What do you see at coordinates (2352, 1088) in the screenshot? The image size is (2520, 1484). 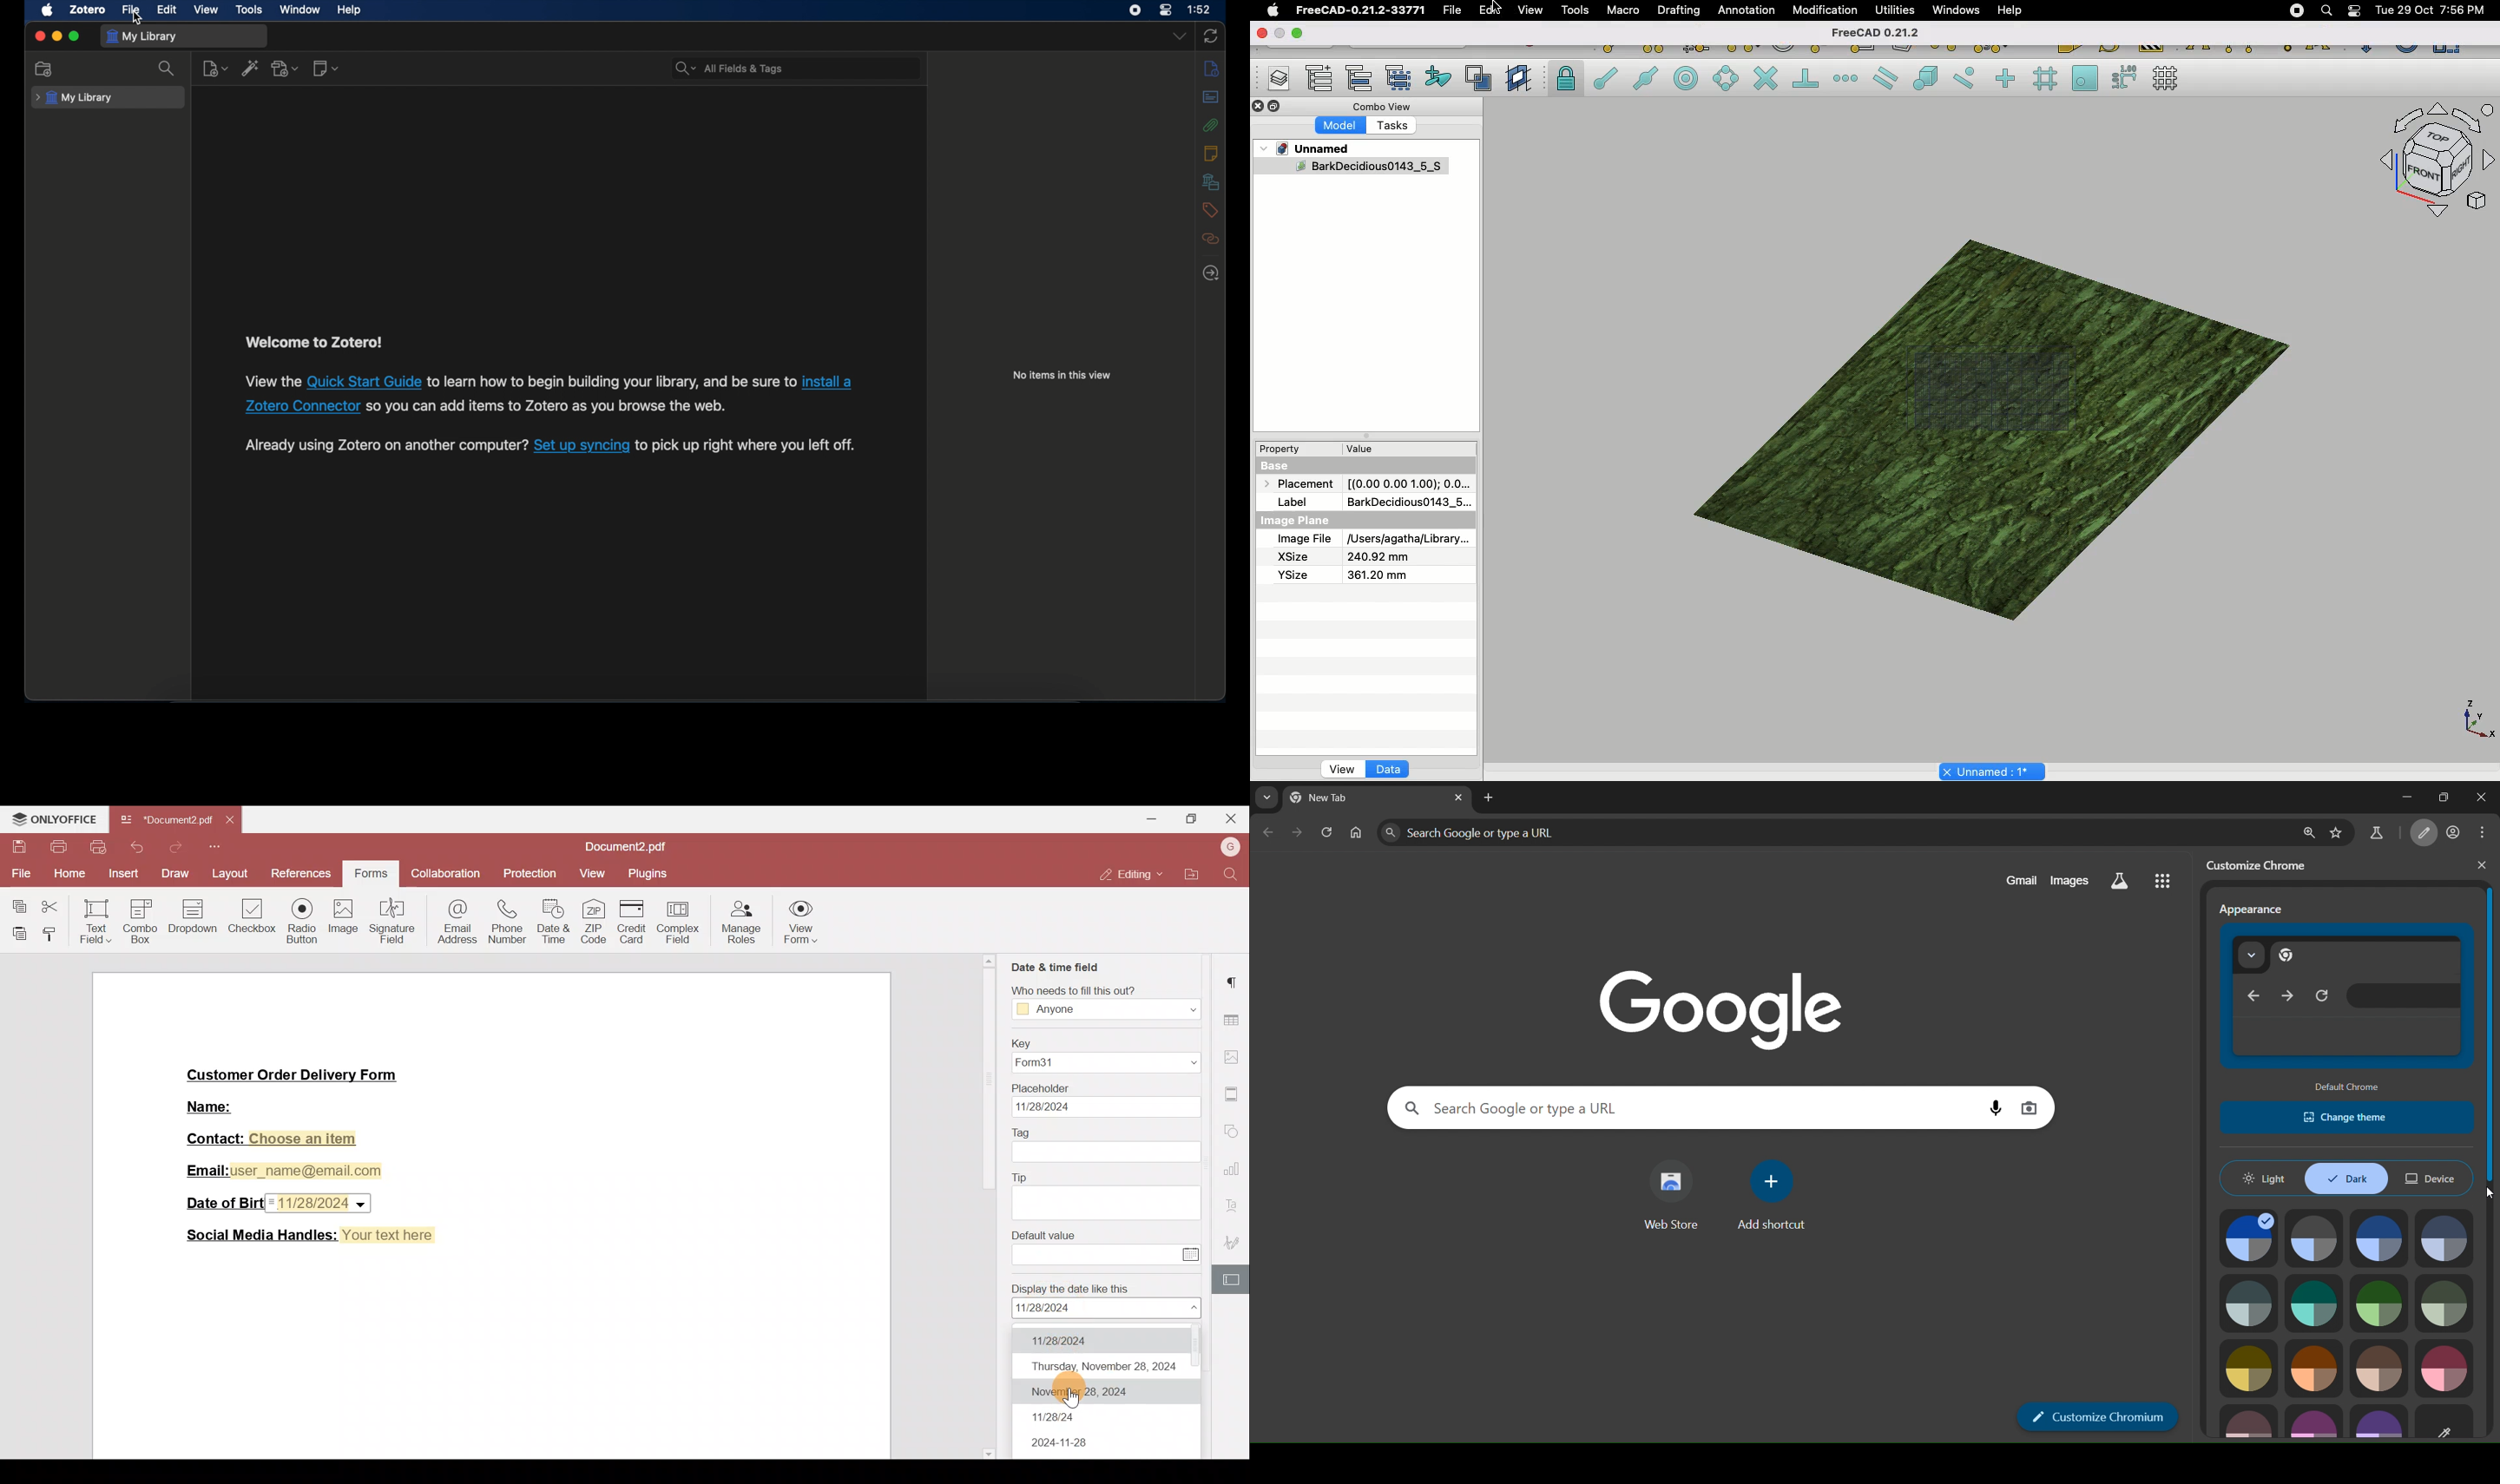 I see `default chrome` at bounding box center [2352, 1088].